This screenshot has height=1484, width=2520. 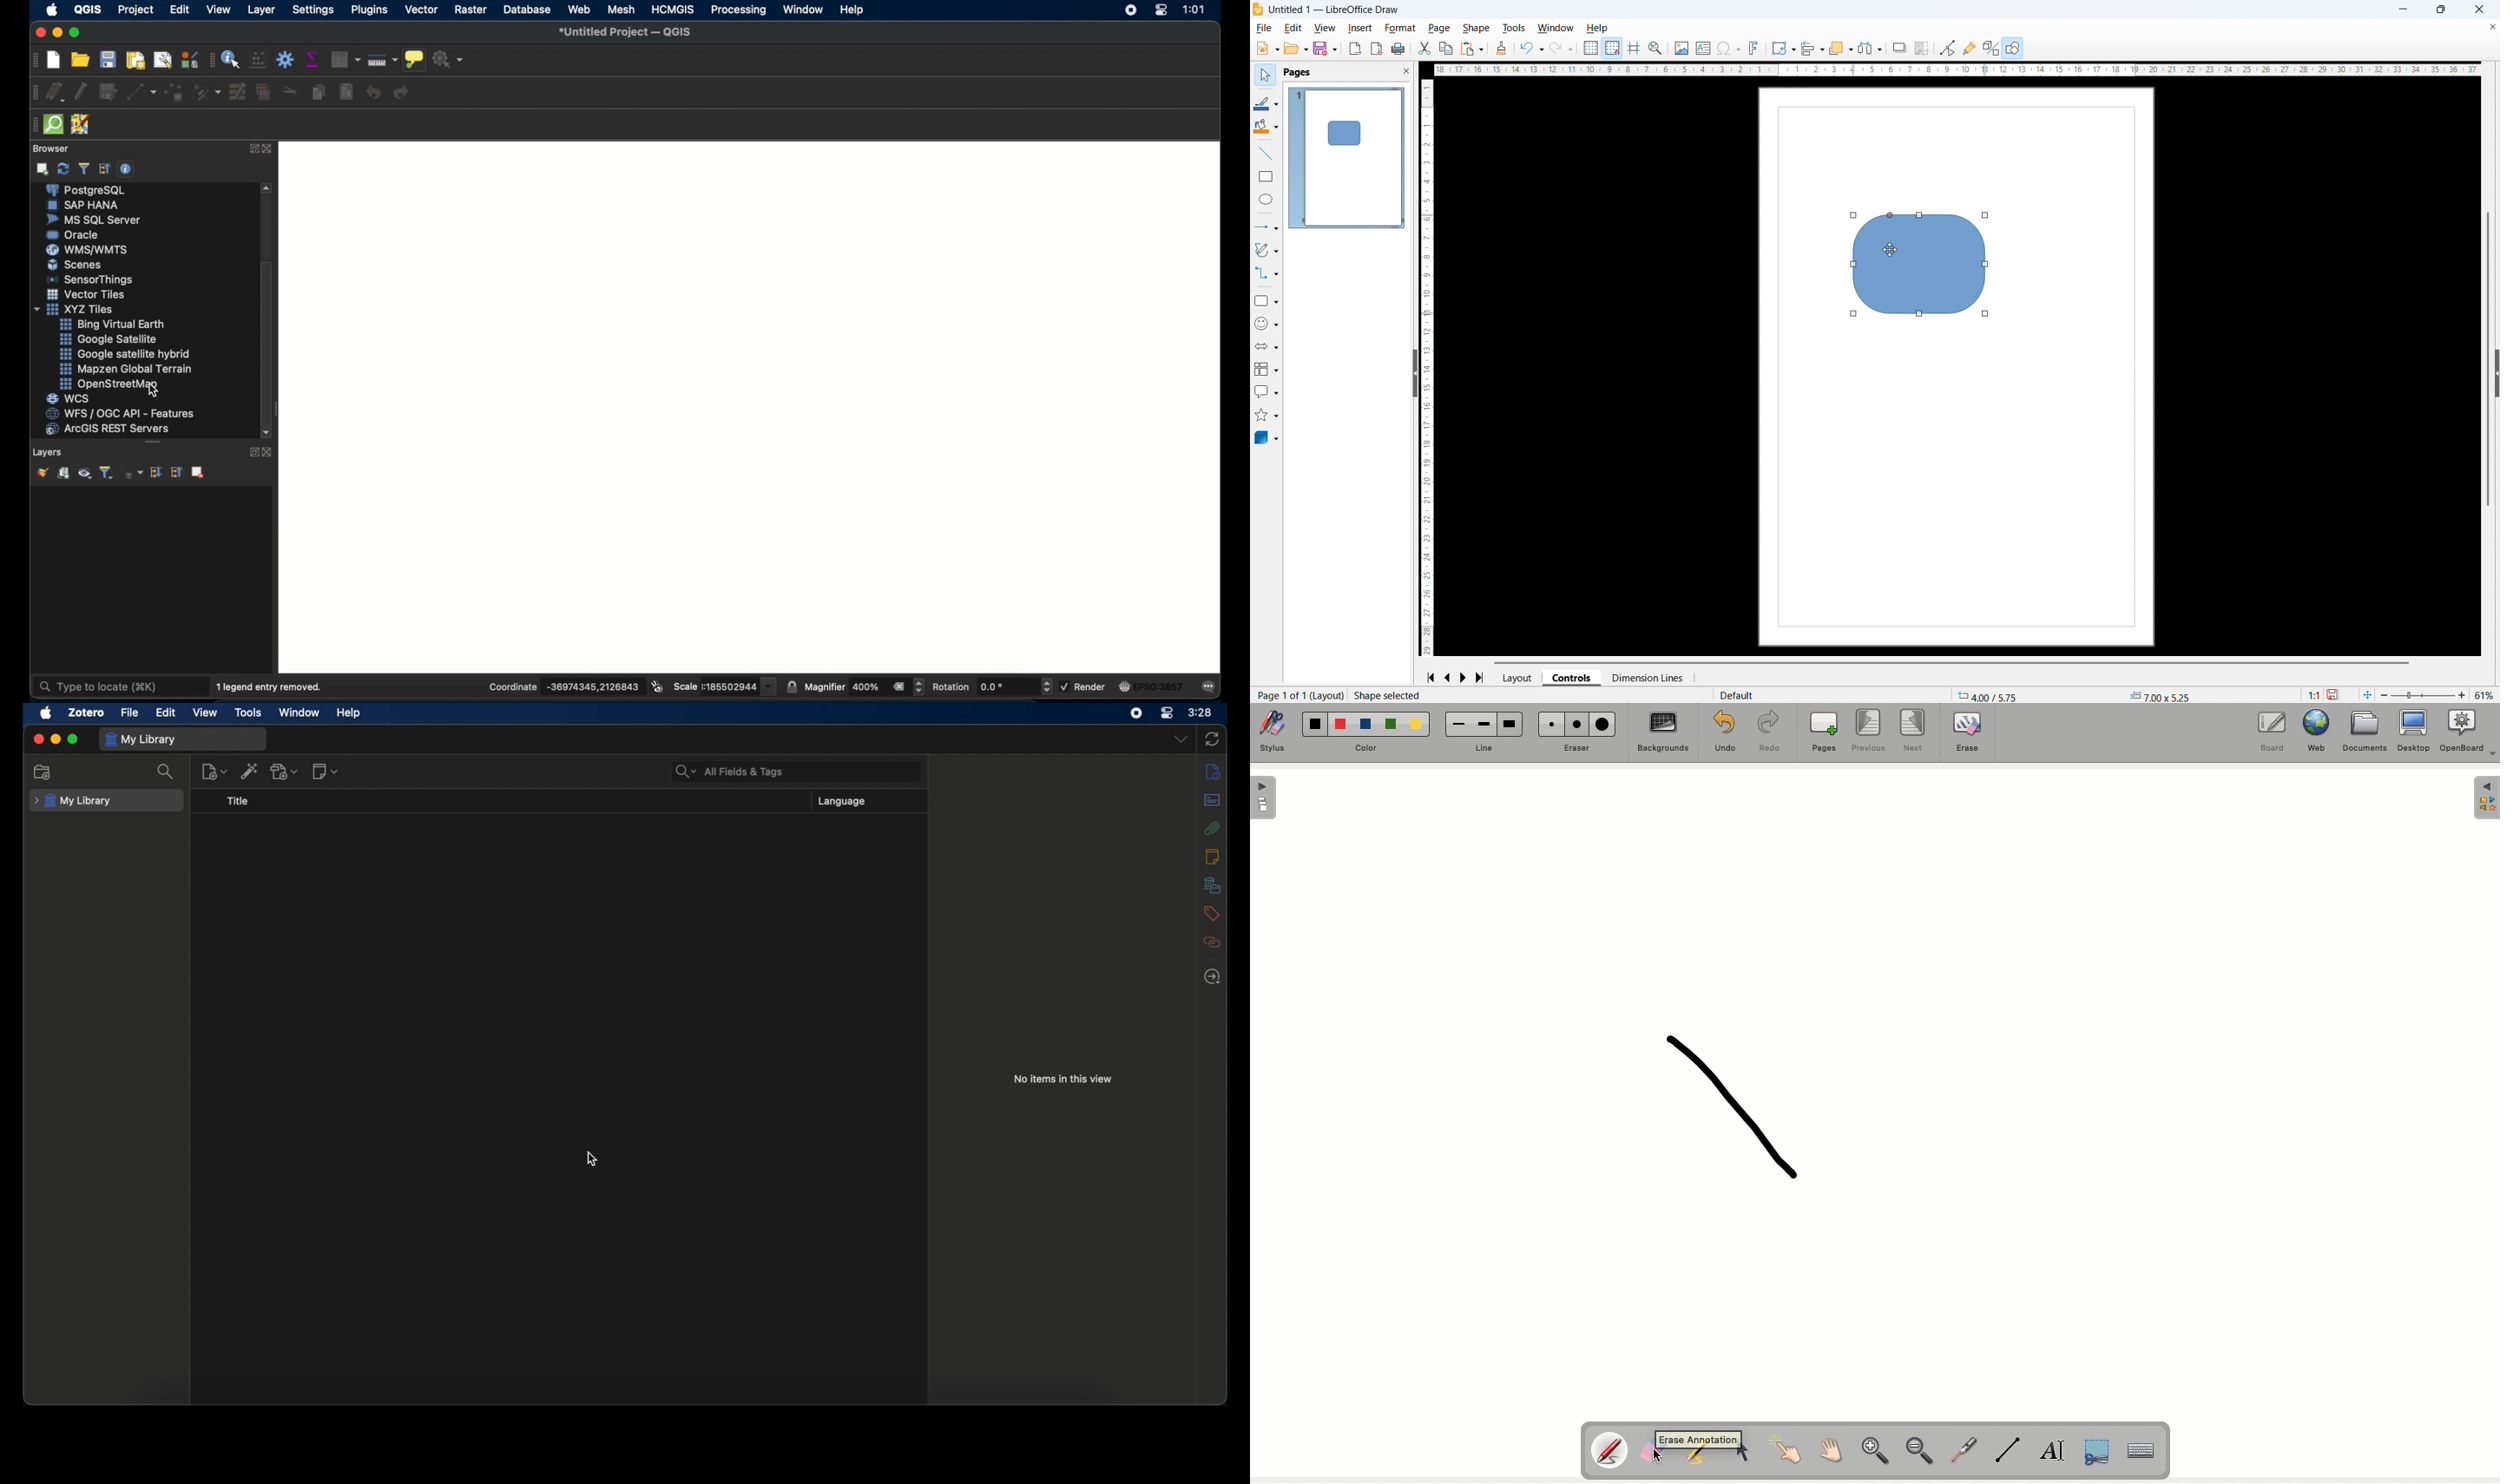 I want to click on Cursor , so click(x=1891, y=250).